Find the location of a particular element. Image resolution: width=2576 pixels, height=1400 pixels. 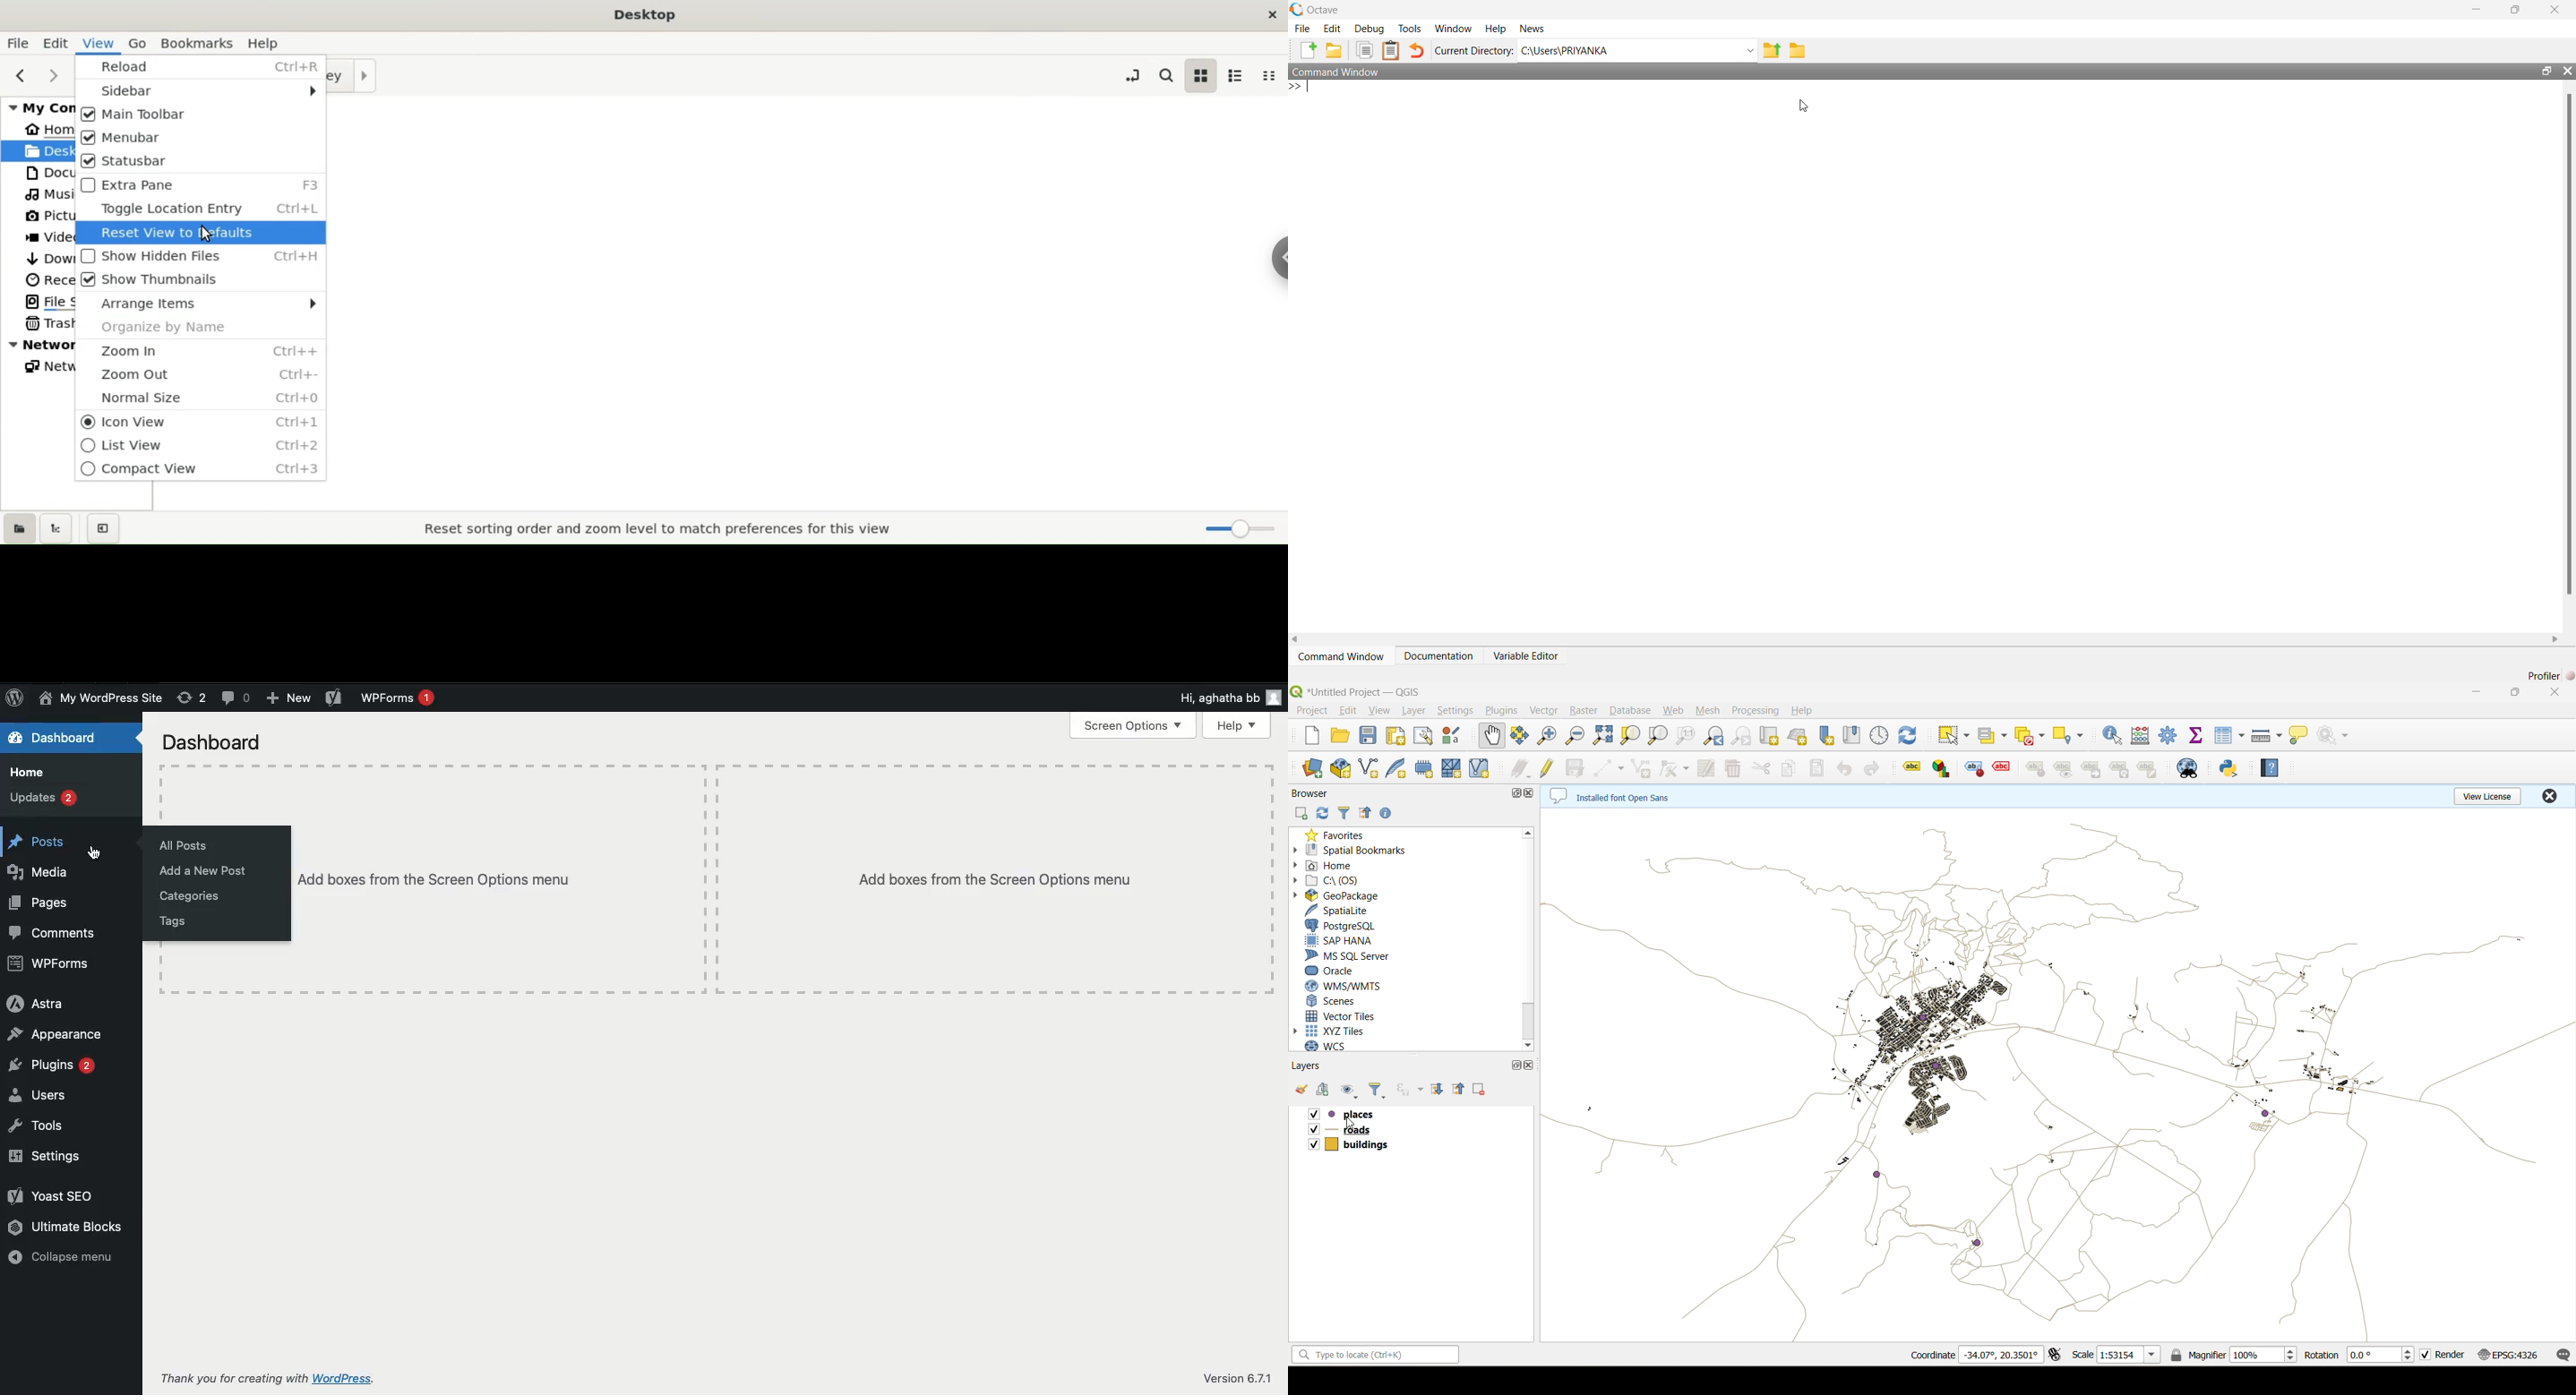

clipboard is located at coordinates (1364, 50).